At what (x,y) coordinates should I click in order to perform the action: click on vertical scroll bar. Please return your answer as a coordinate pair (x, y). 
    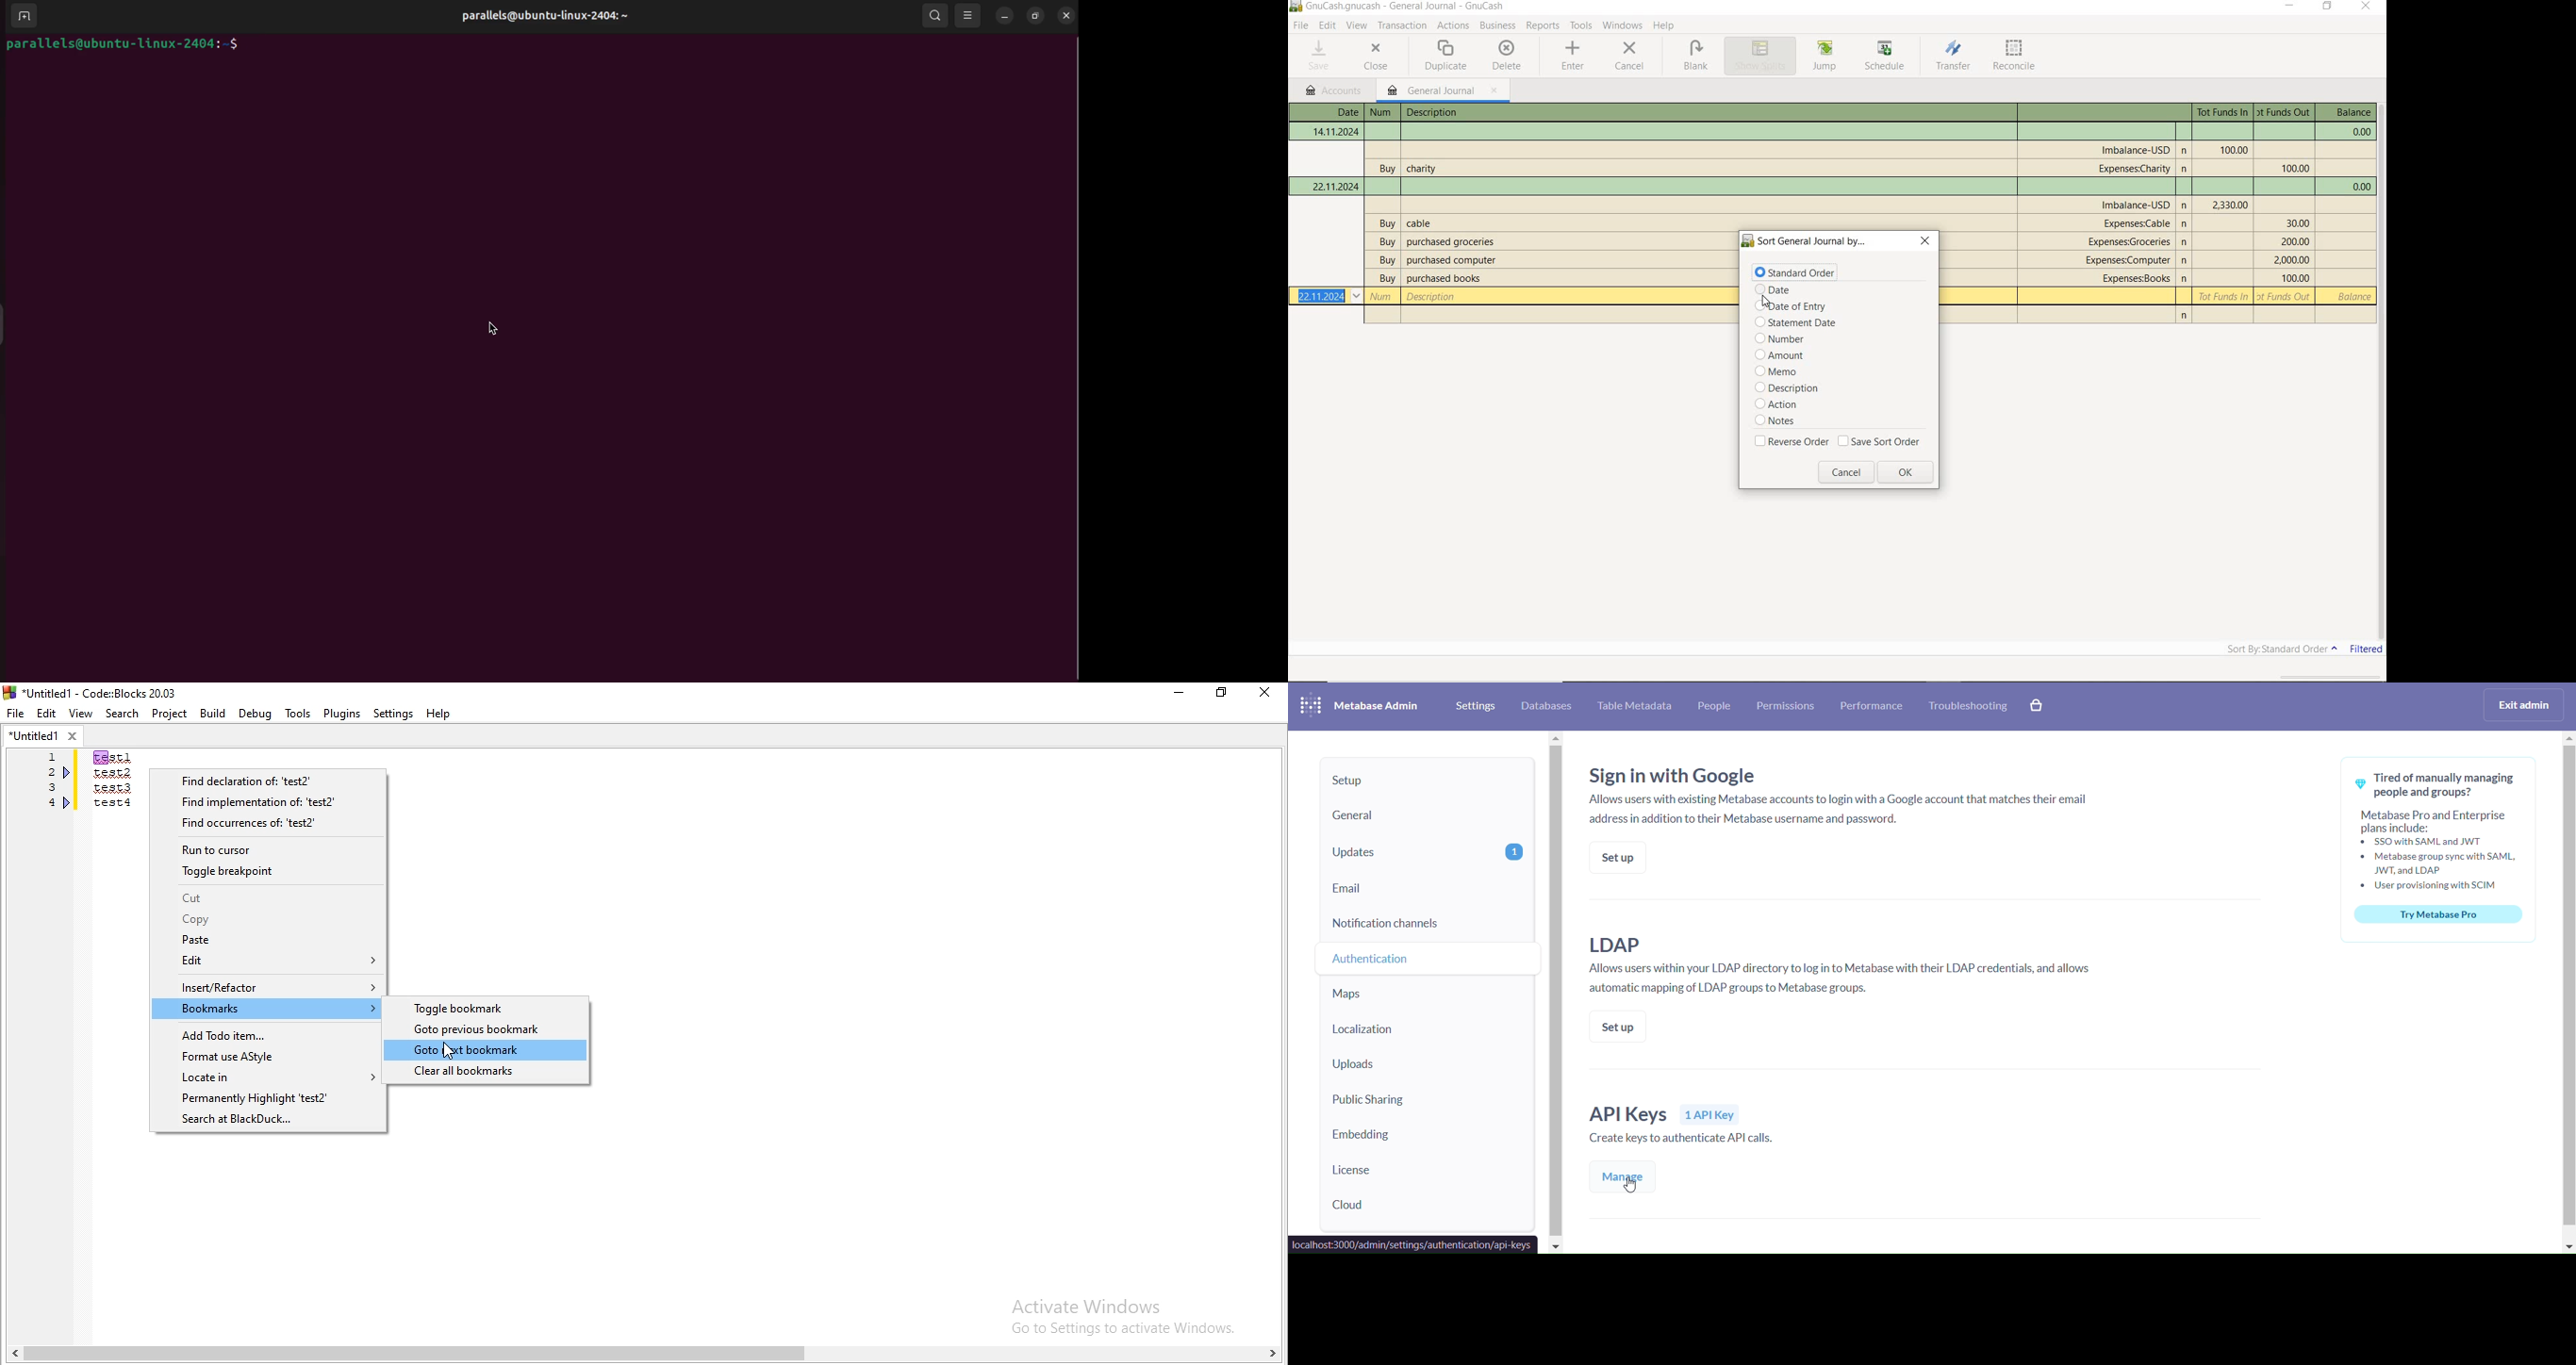
    Looking at the image, I should click on (1556, 992).